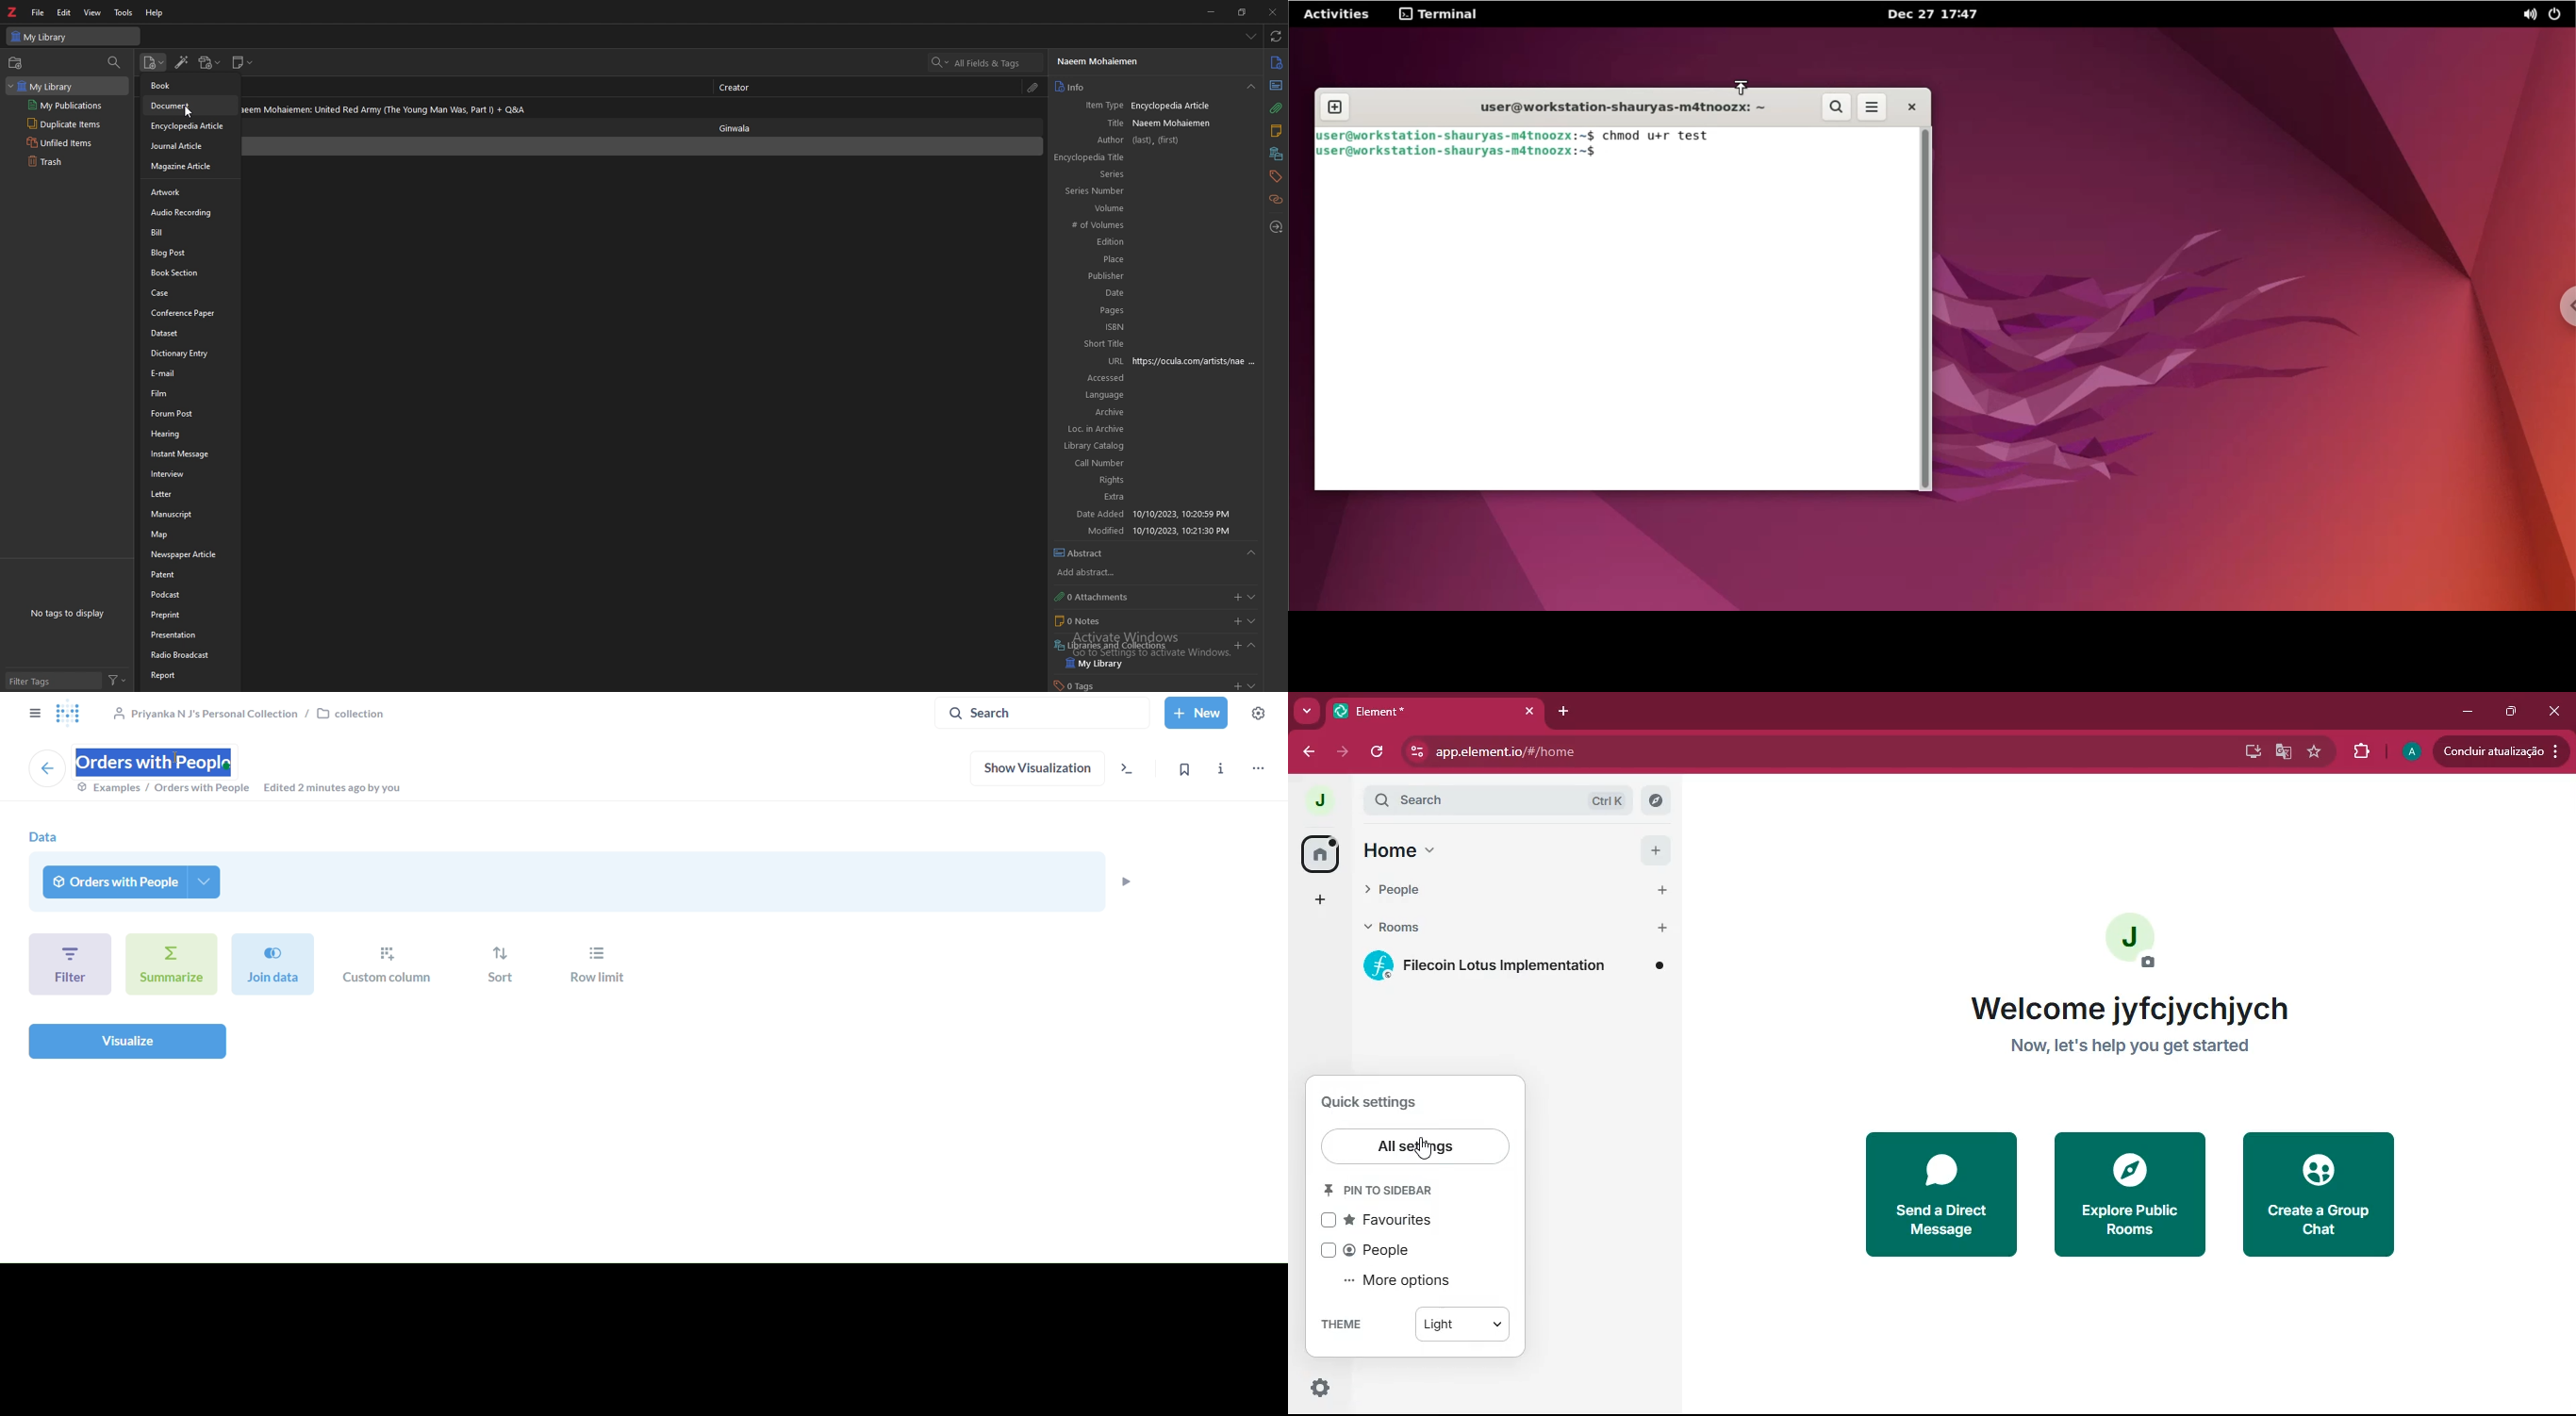 Image resolution: width=2576 pixels, height=1428 pixels. Describe the element at coordinates (117, 680) in the screenshot. I see `filter` at that location.